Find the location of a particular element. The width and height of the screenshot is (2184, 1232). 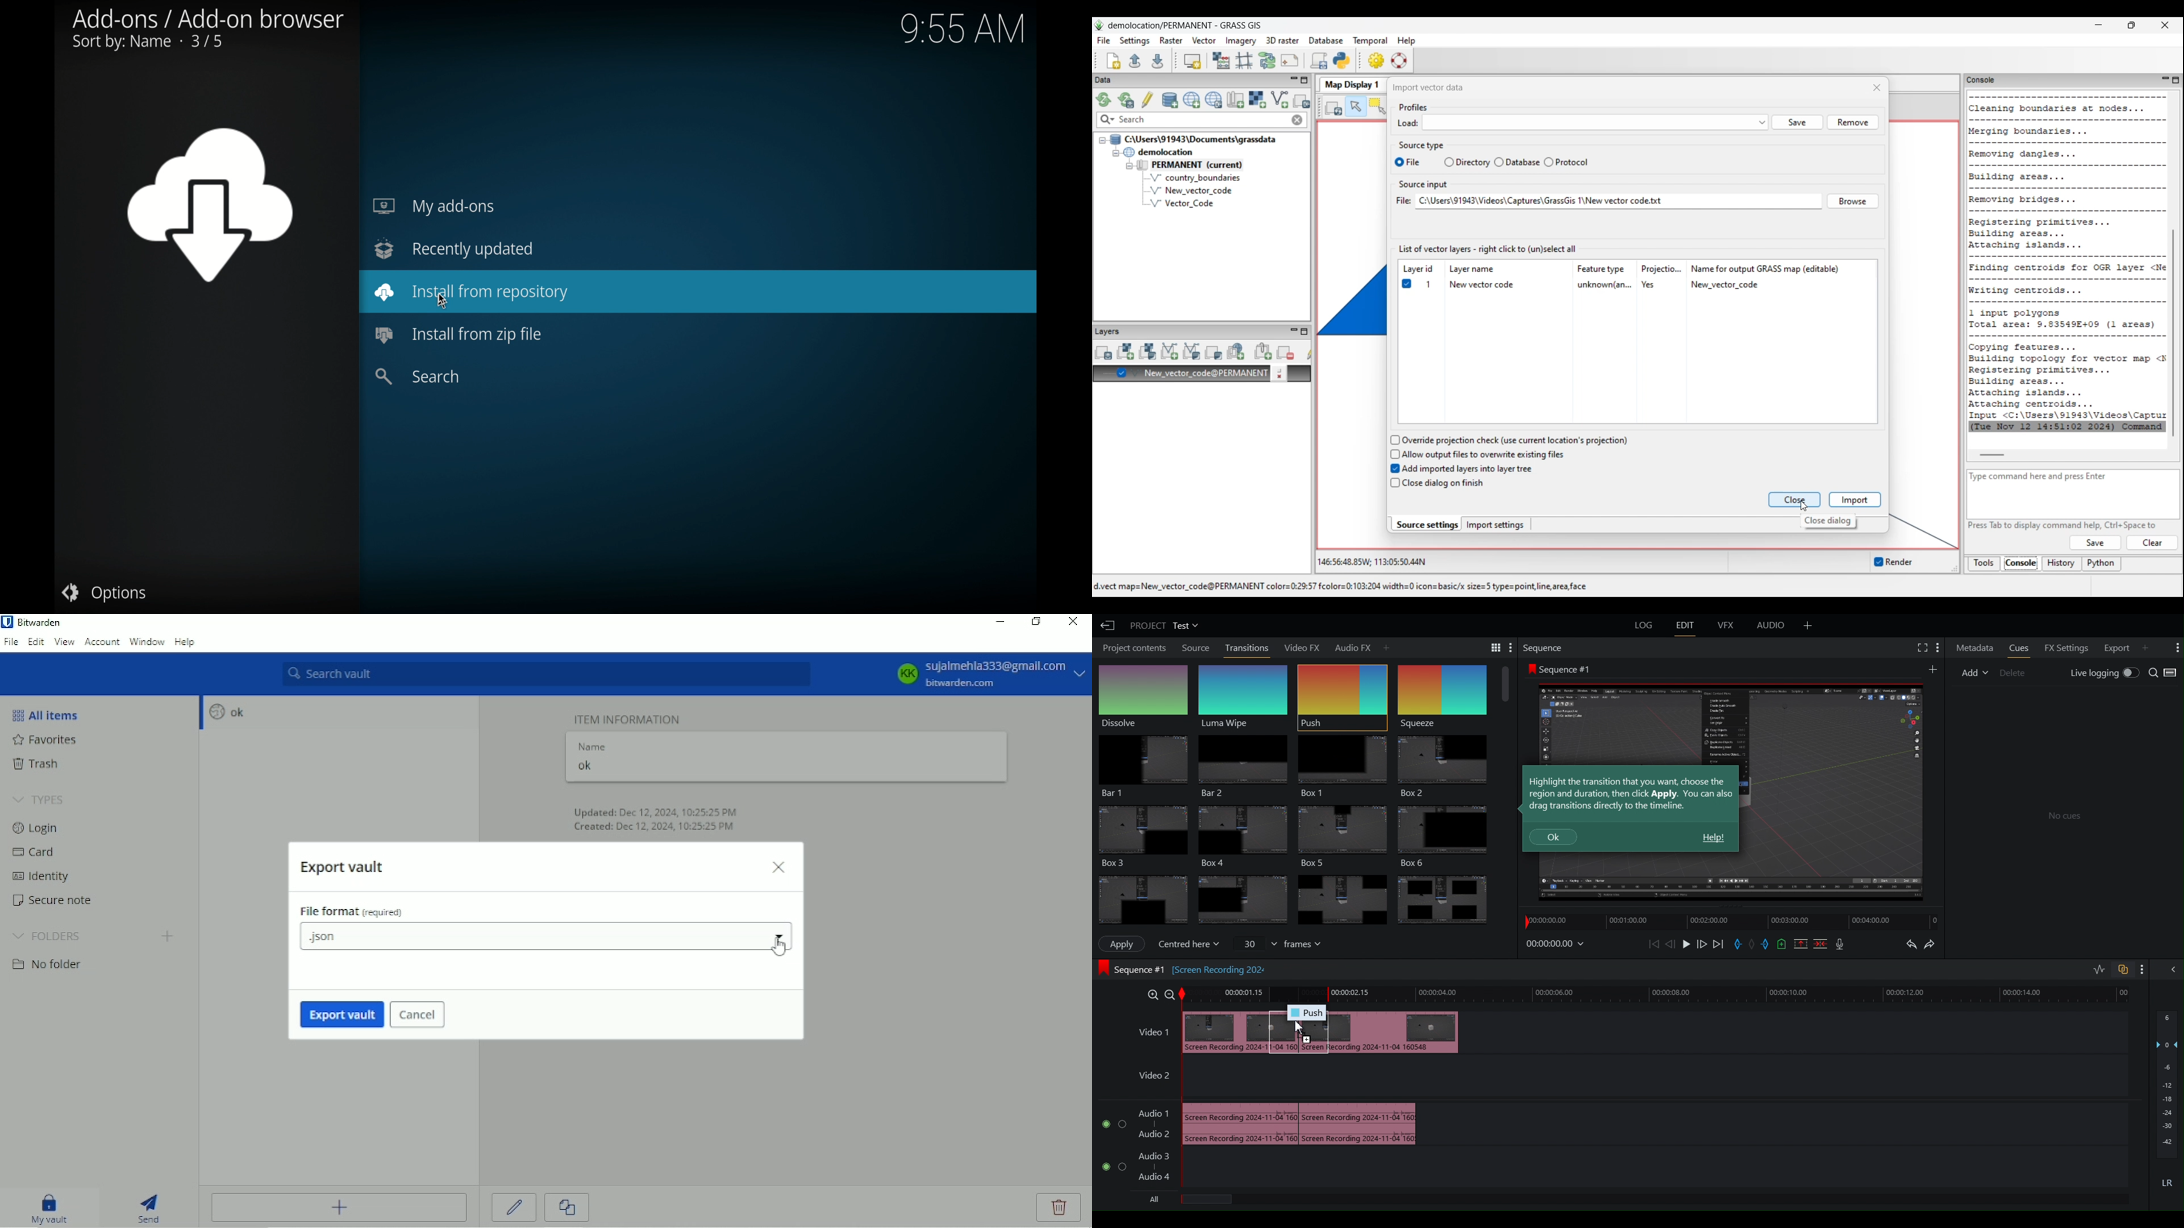

Audio track is located at coordinates (1299, 1122).